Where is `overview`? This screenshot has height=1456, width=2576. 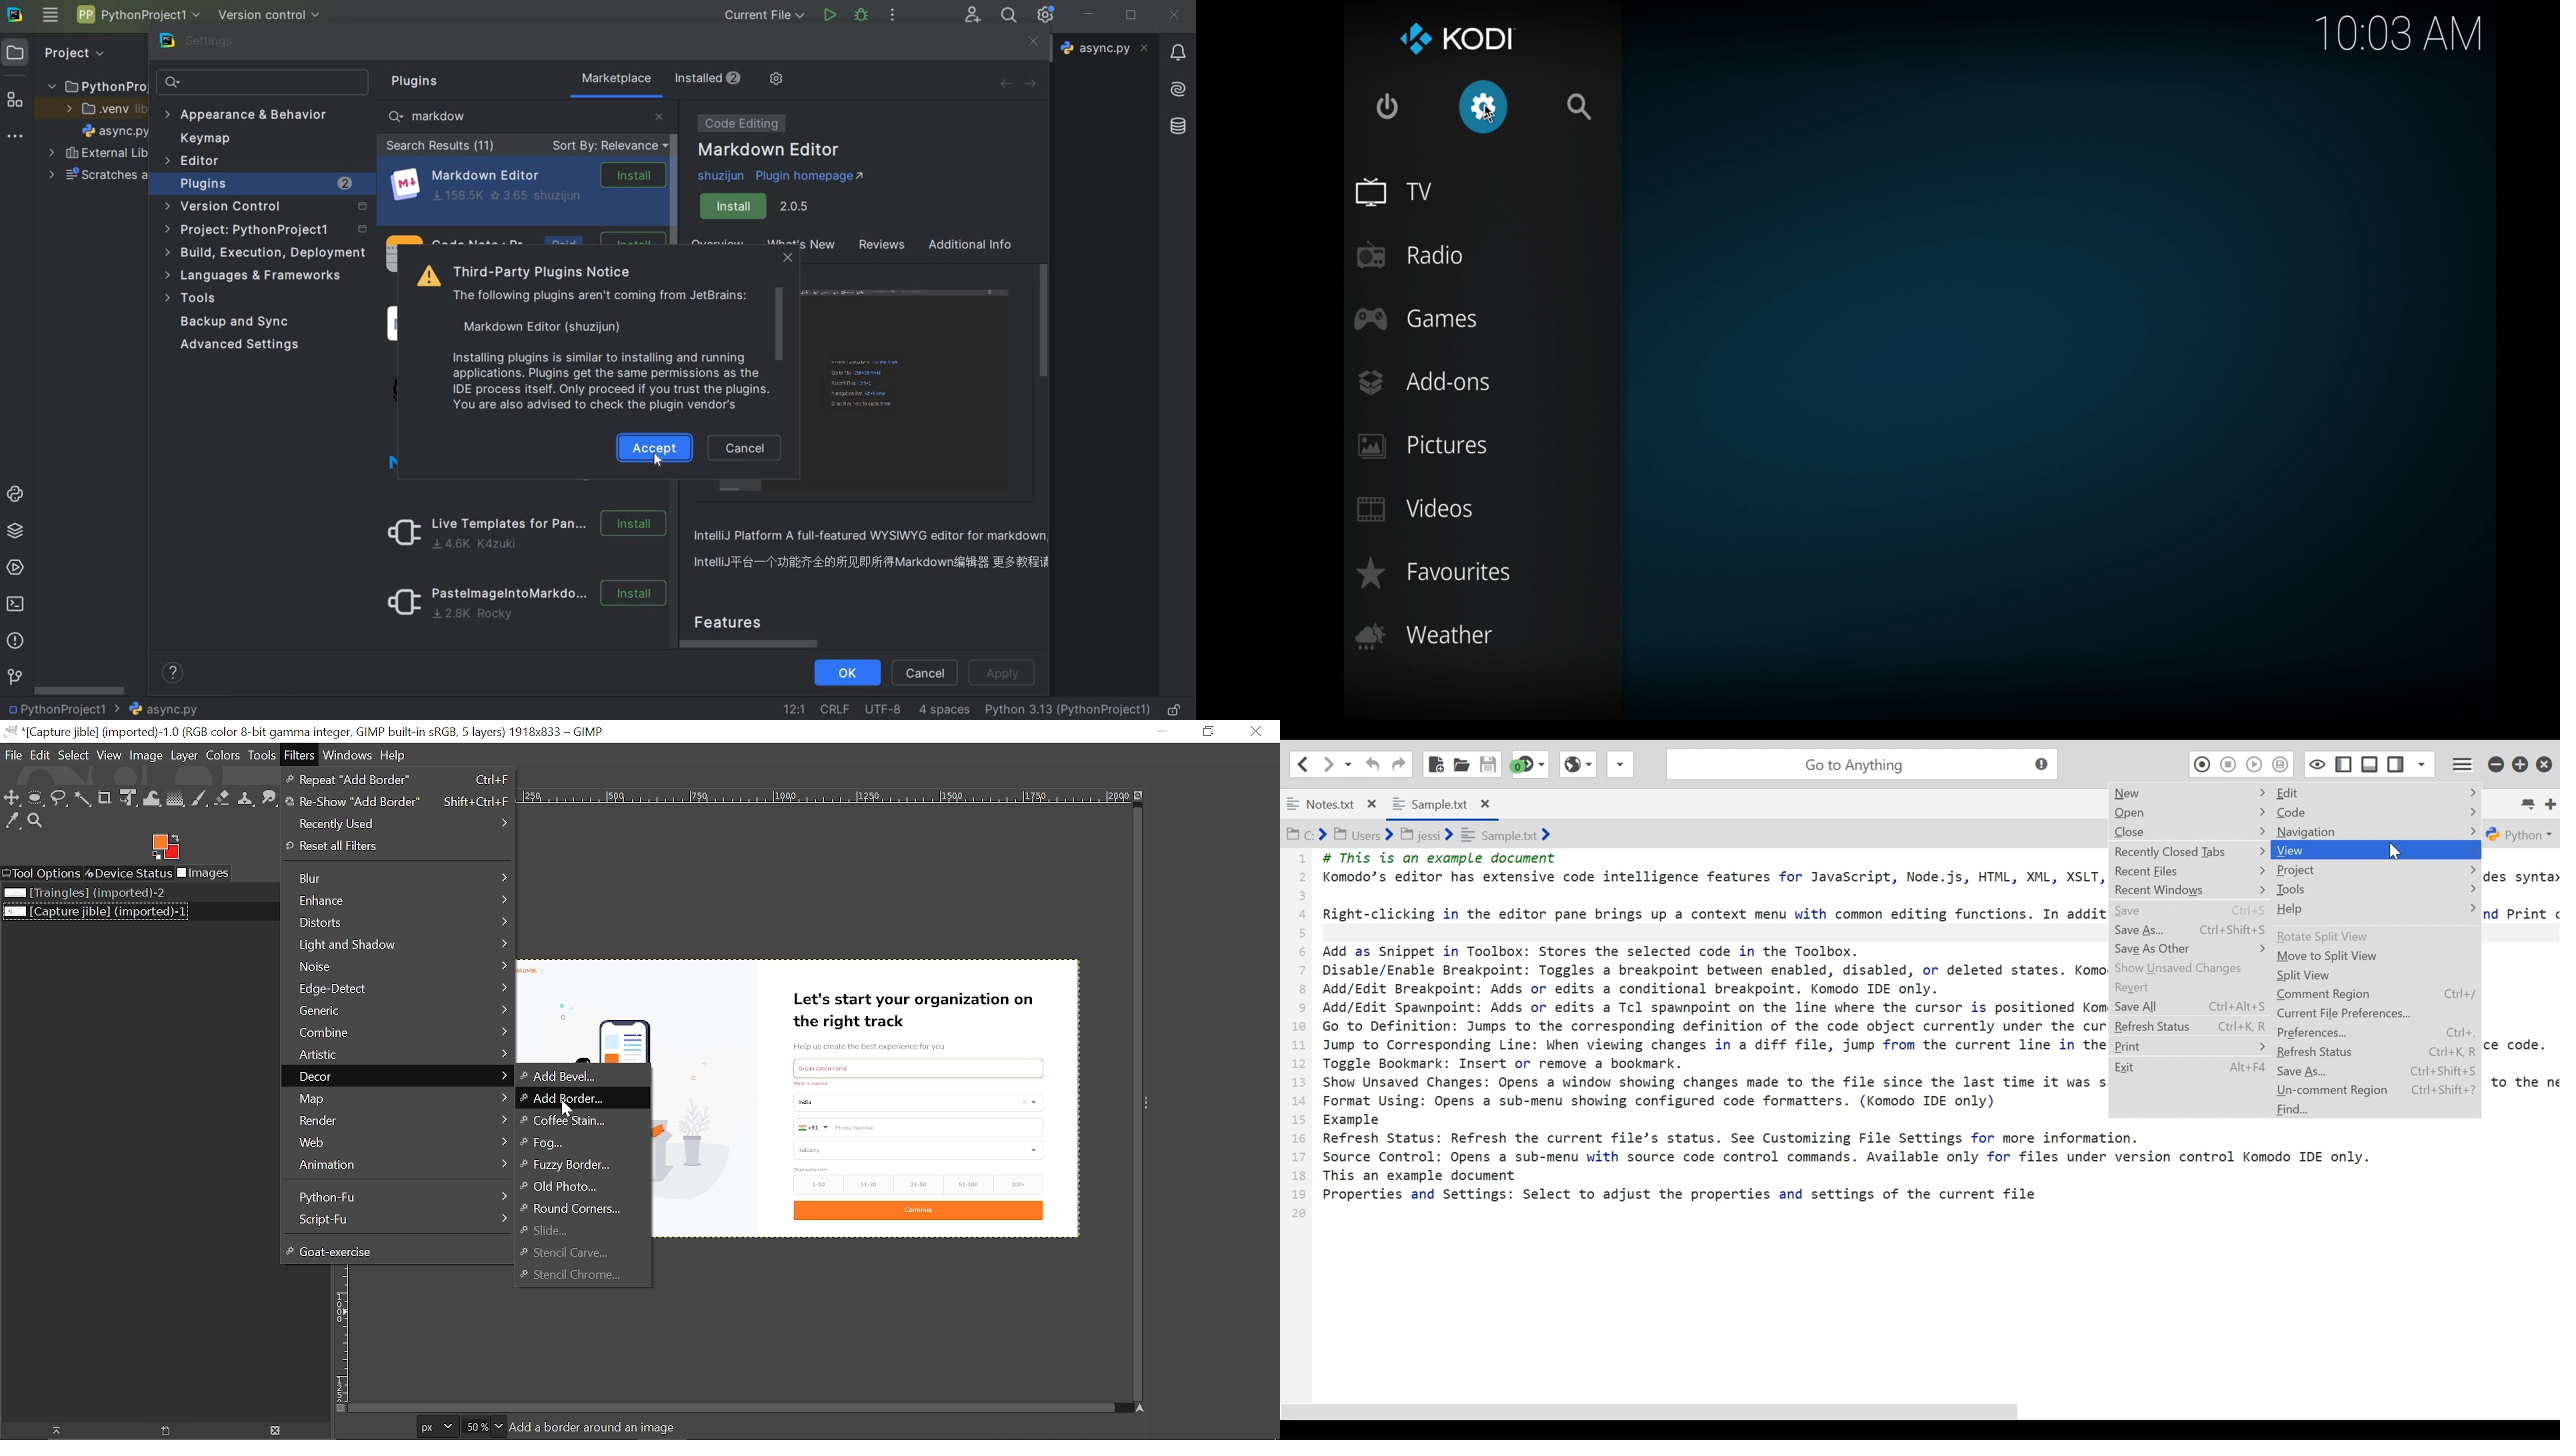 overview is located at coordinates (877, 551).